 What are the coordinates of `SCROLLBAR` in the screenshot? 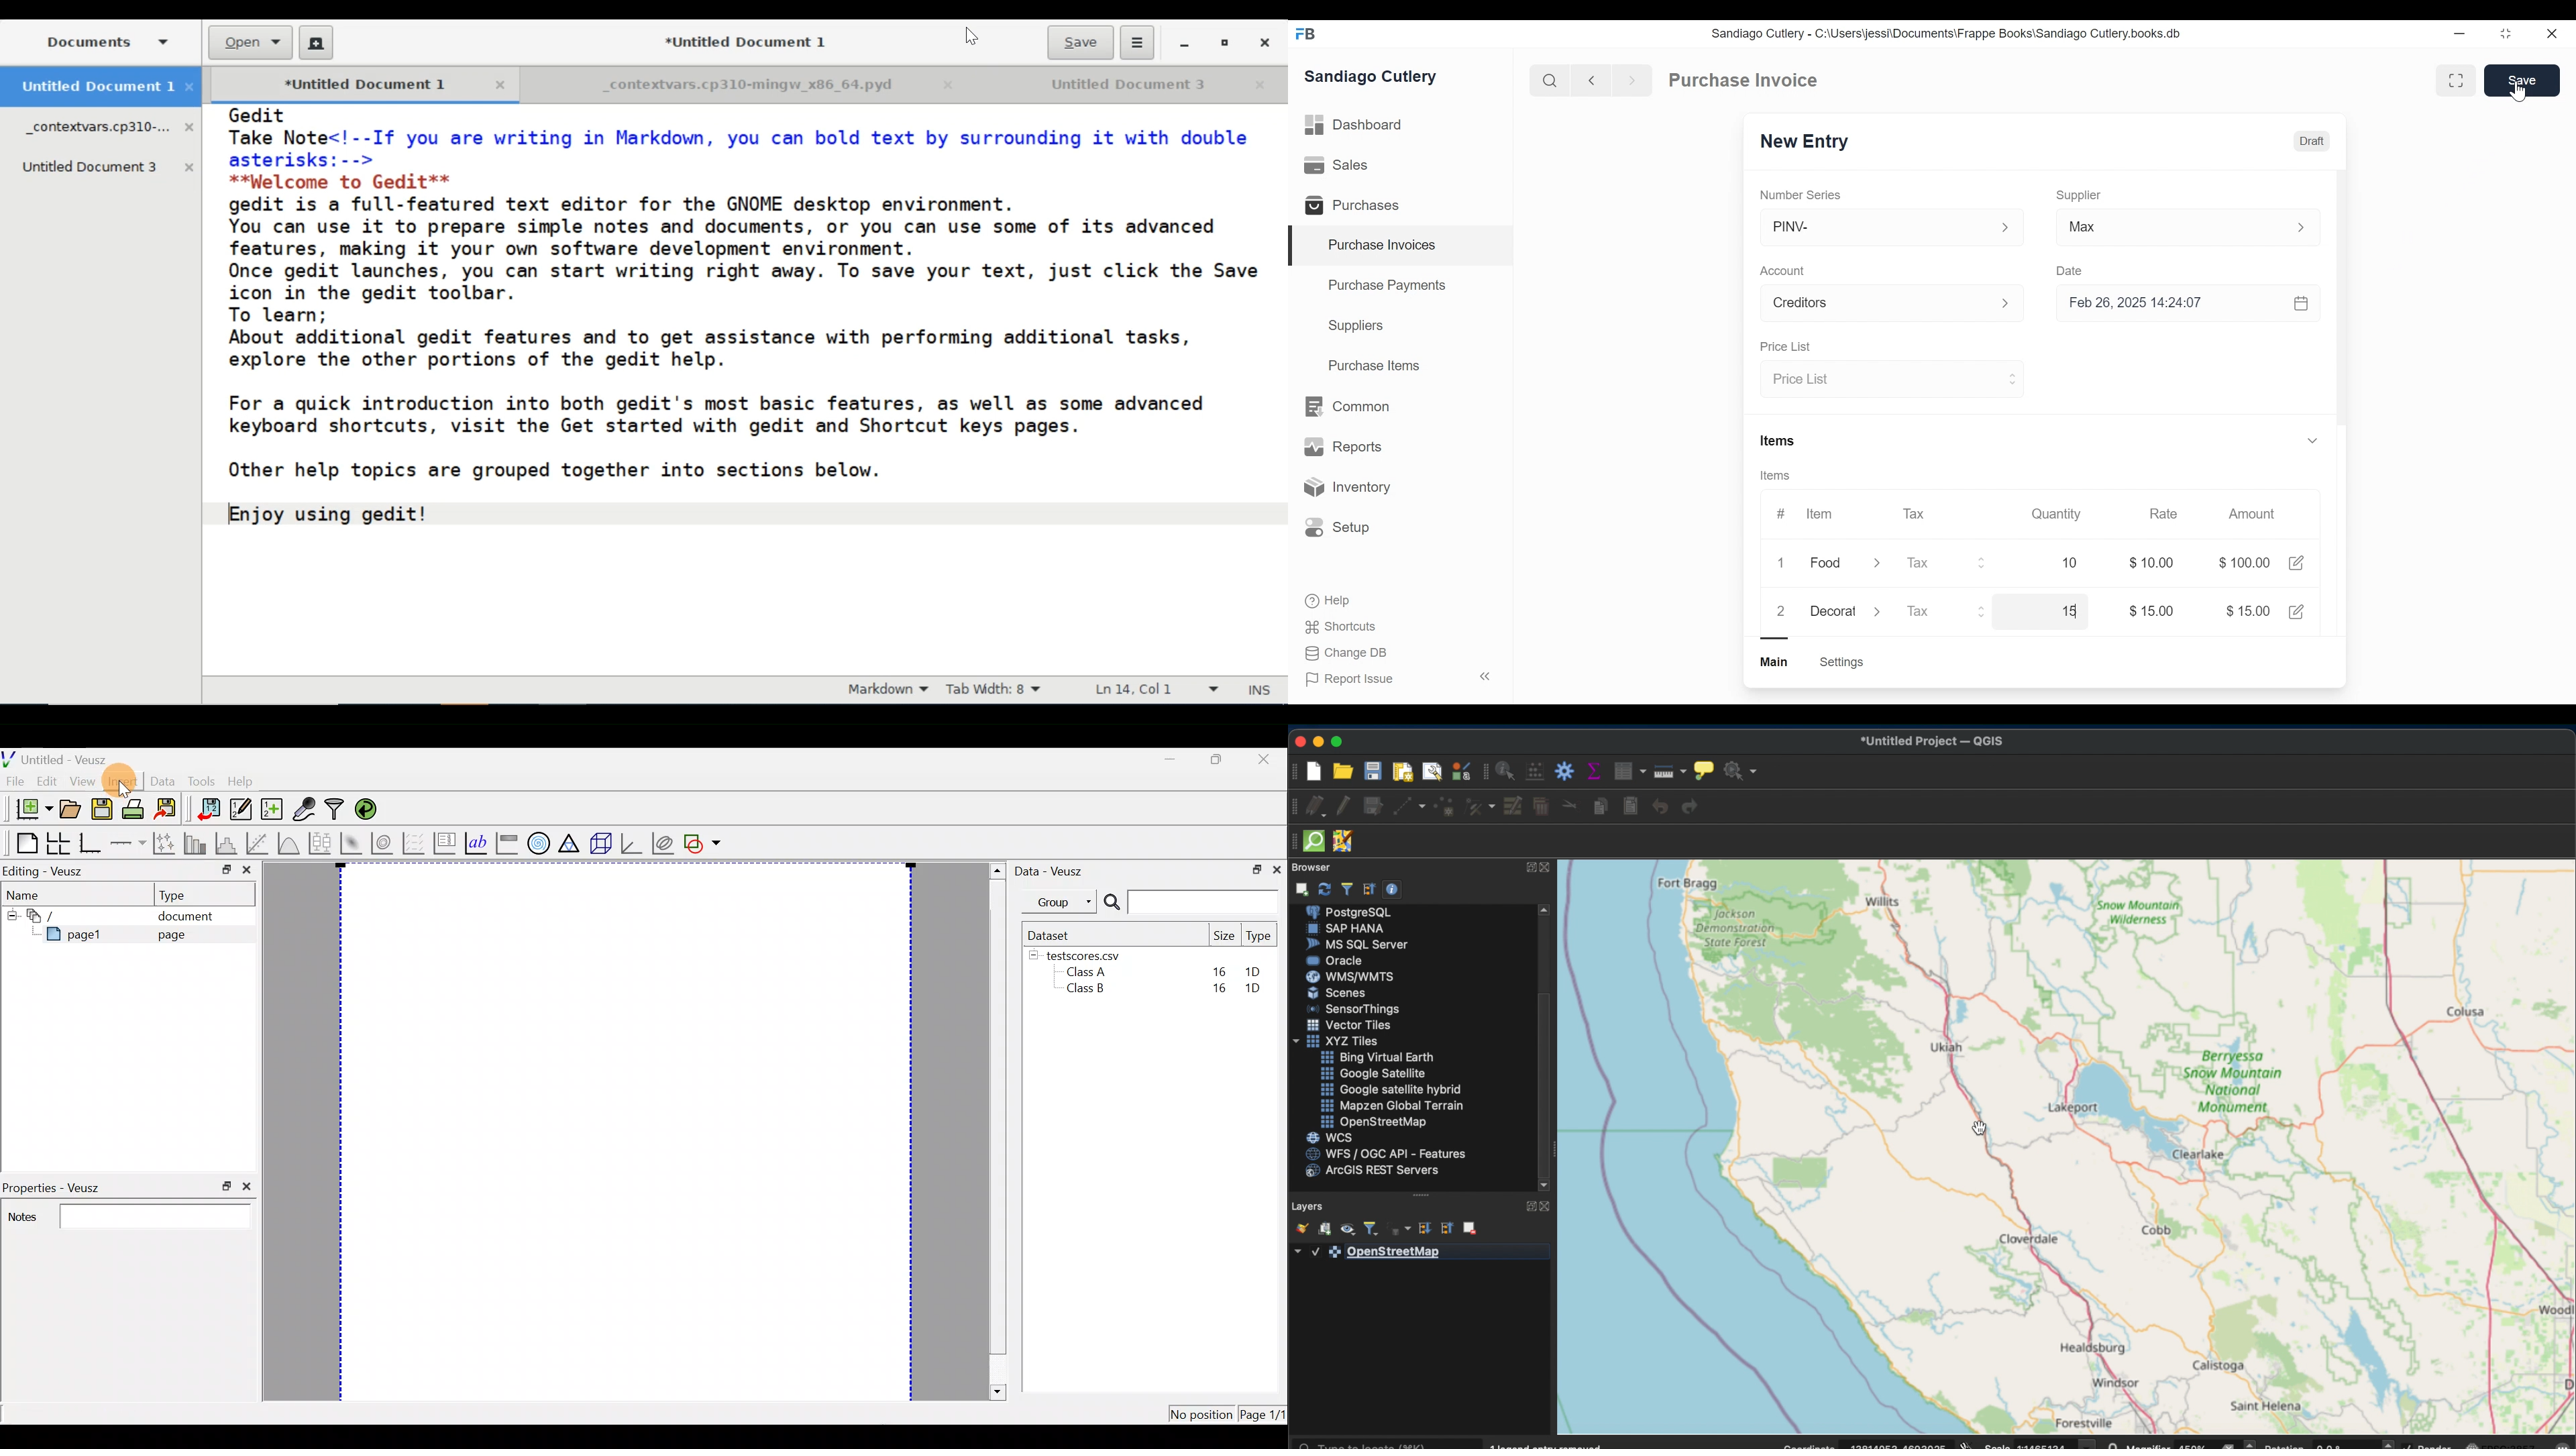 It's located at (1548, 1049).